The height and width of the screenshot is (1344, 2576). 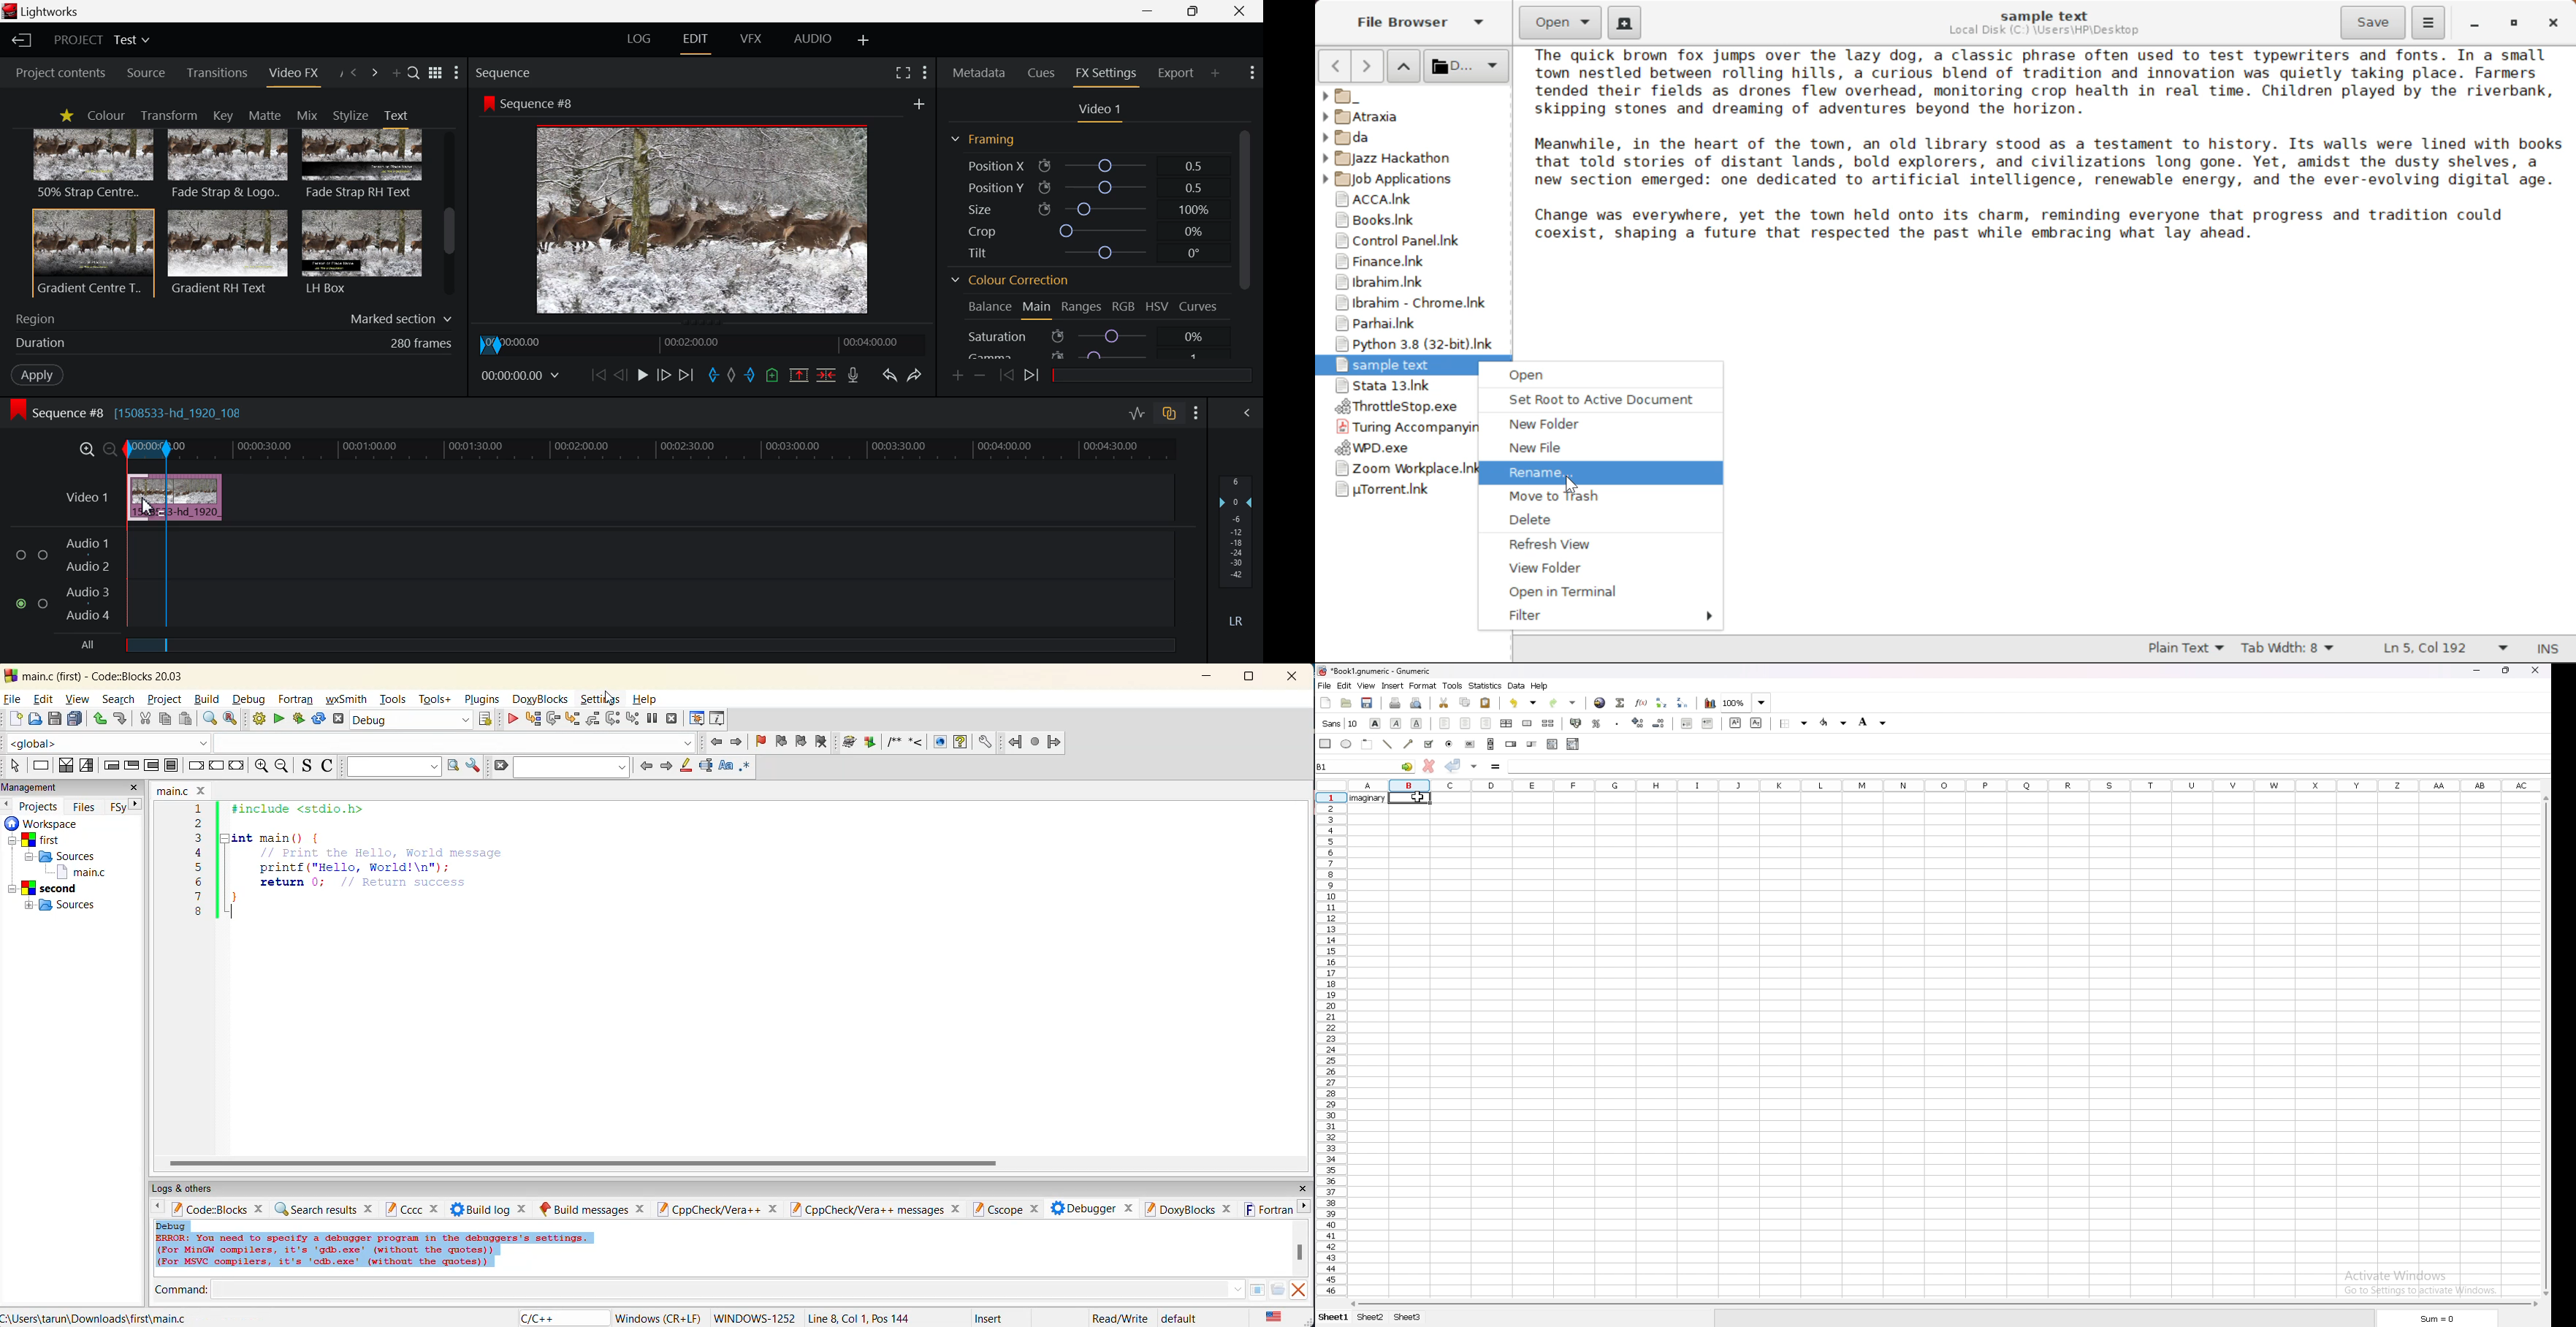 What do you see at coordinates (264, 115) in the screenshot?
I see `Matte` at bounding box center [264, 115].